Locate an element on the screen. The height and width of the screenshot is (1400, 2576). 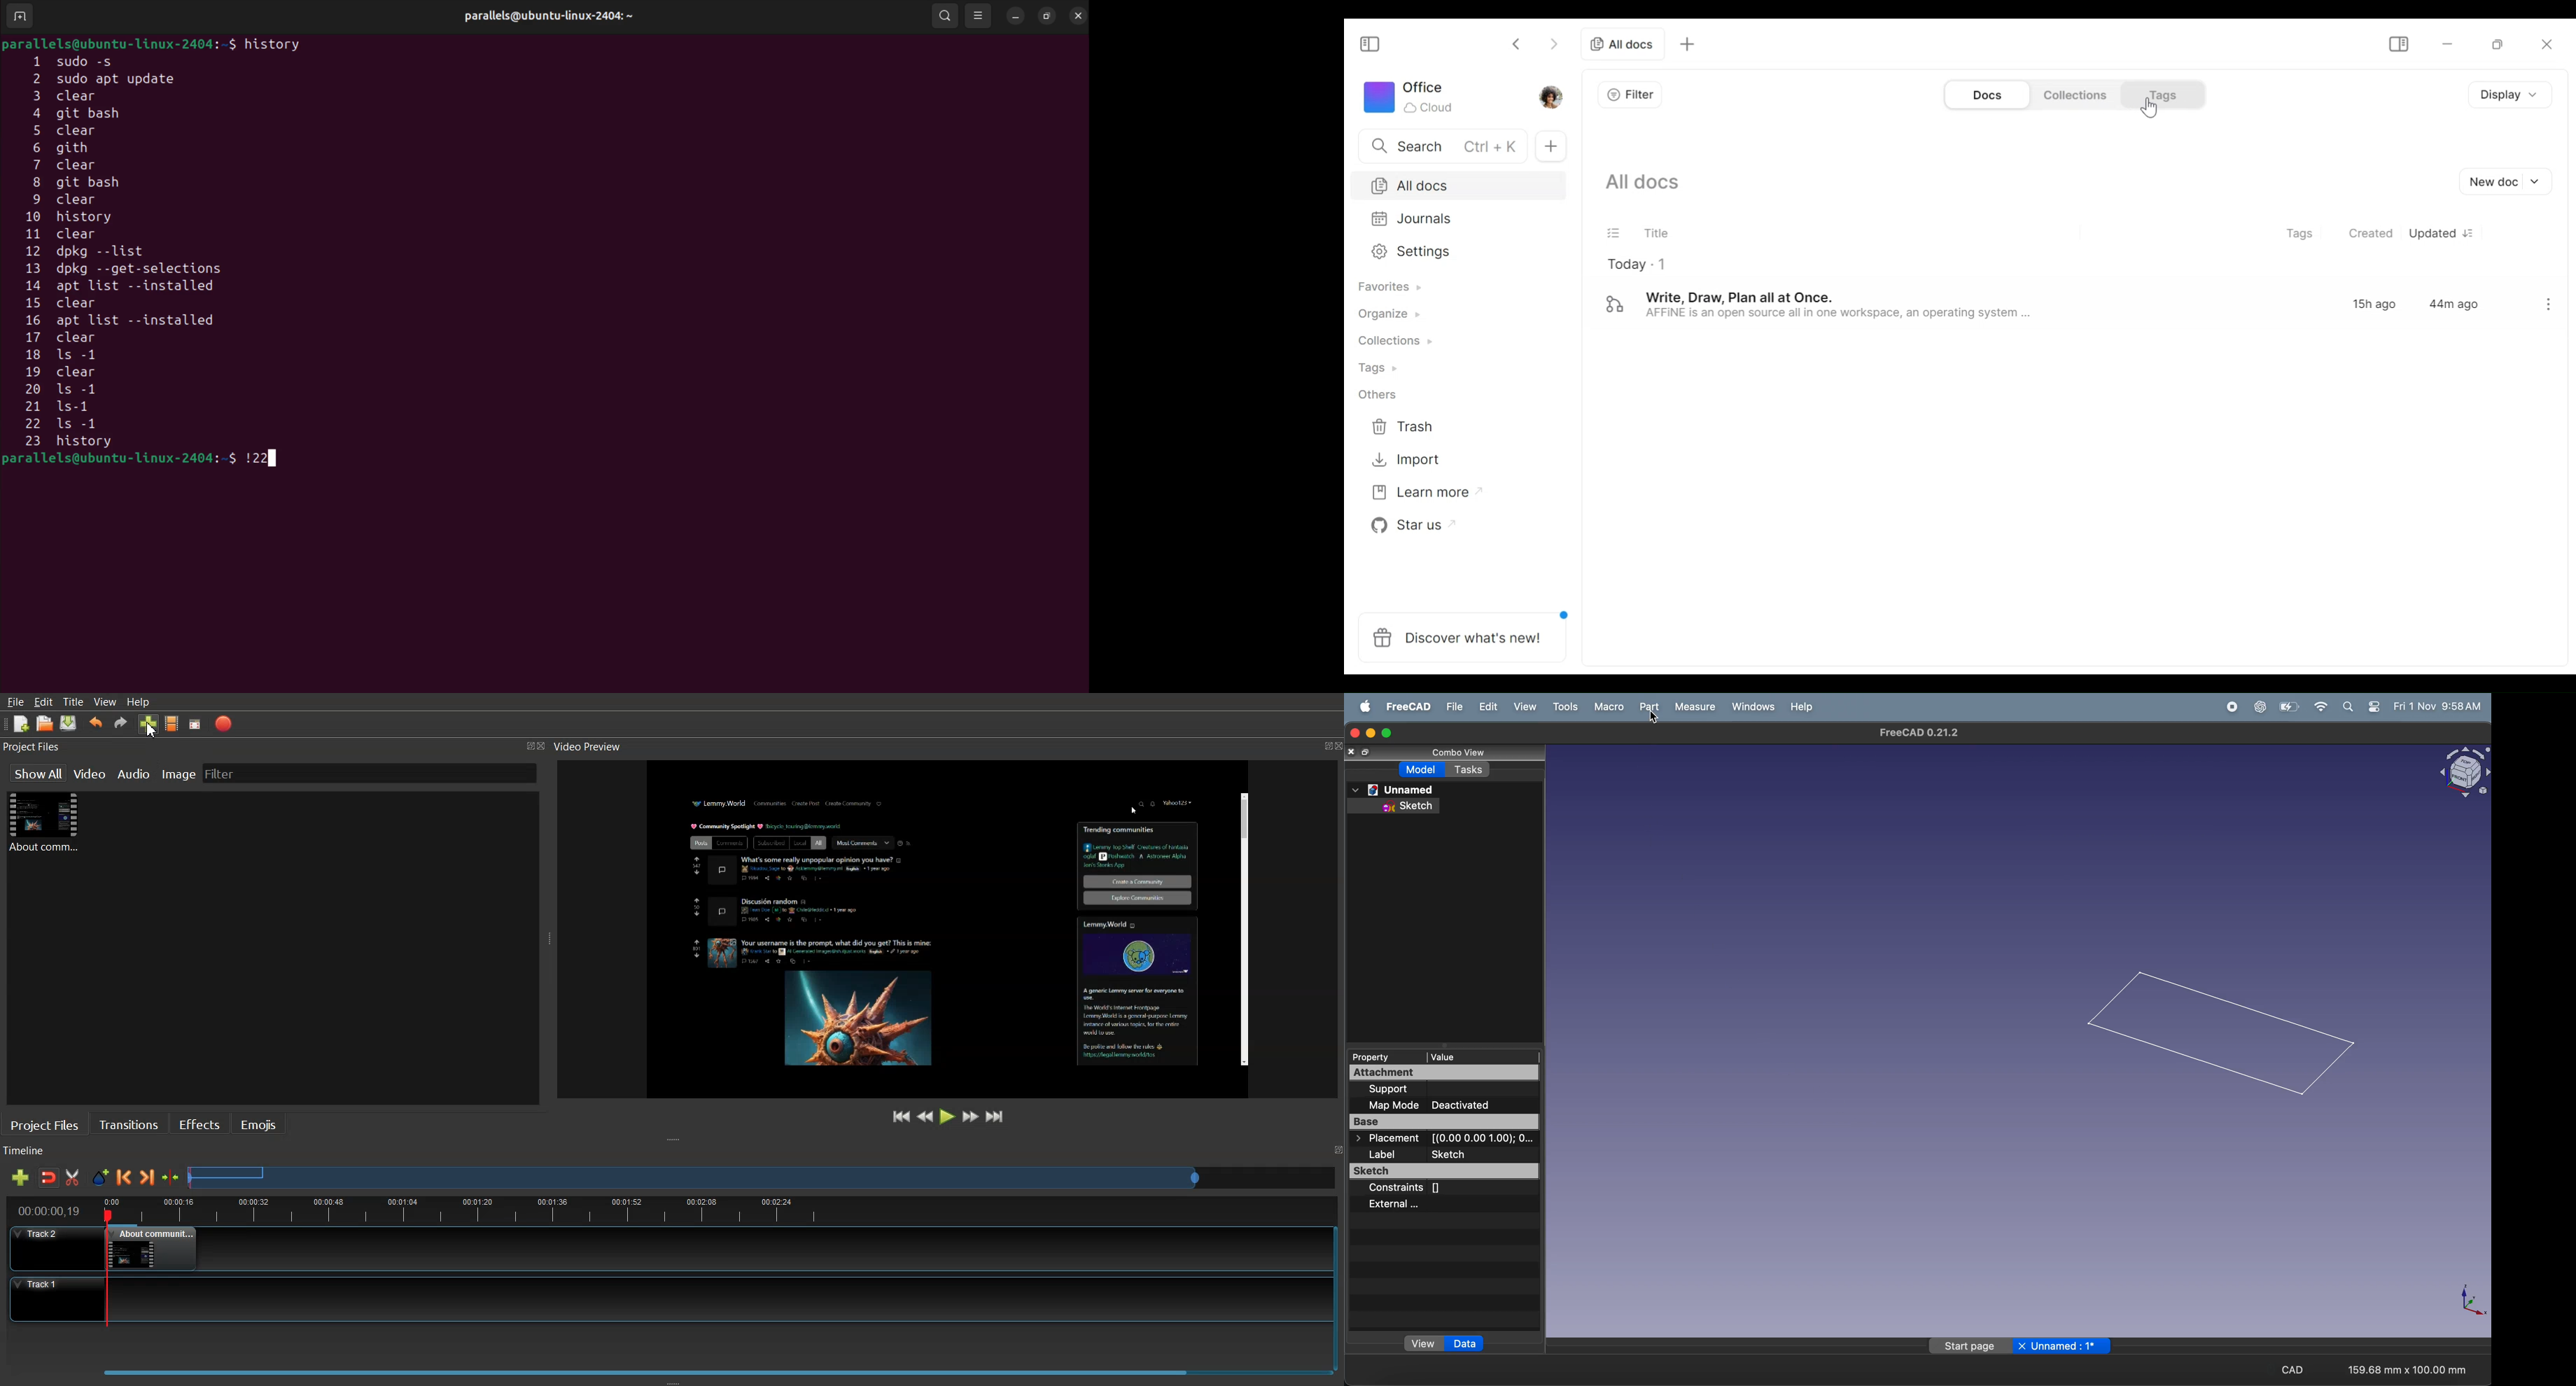
44m ago is located at coordinates (2455, 305).